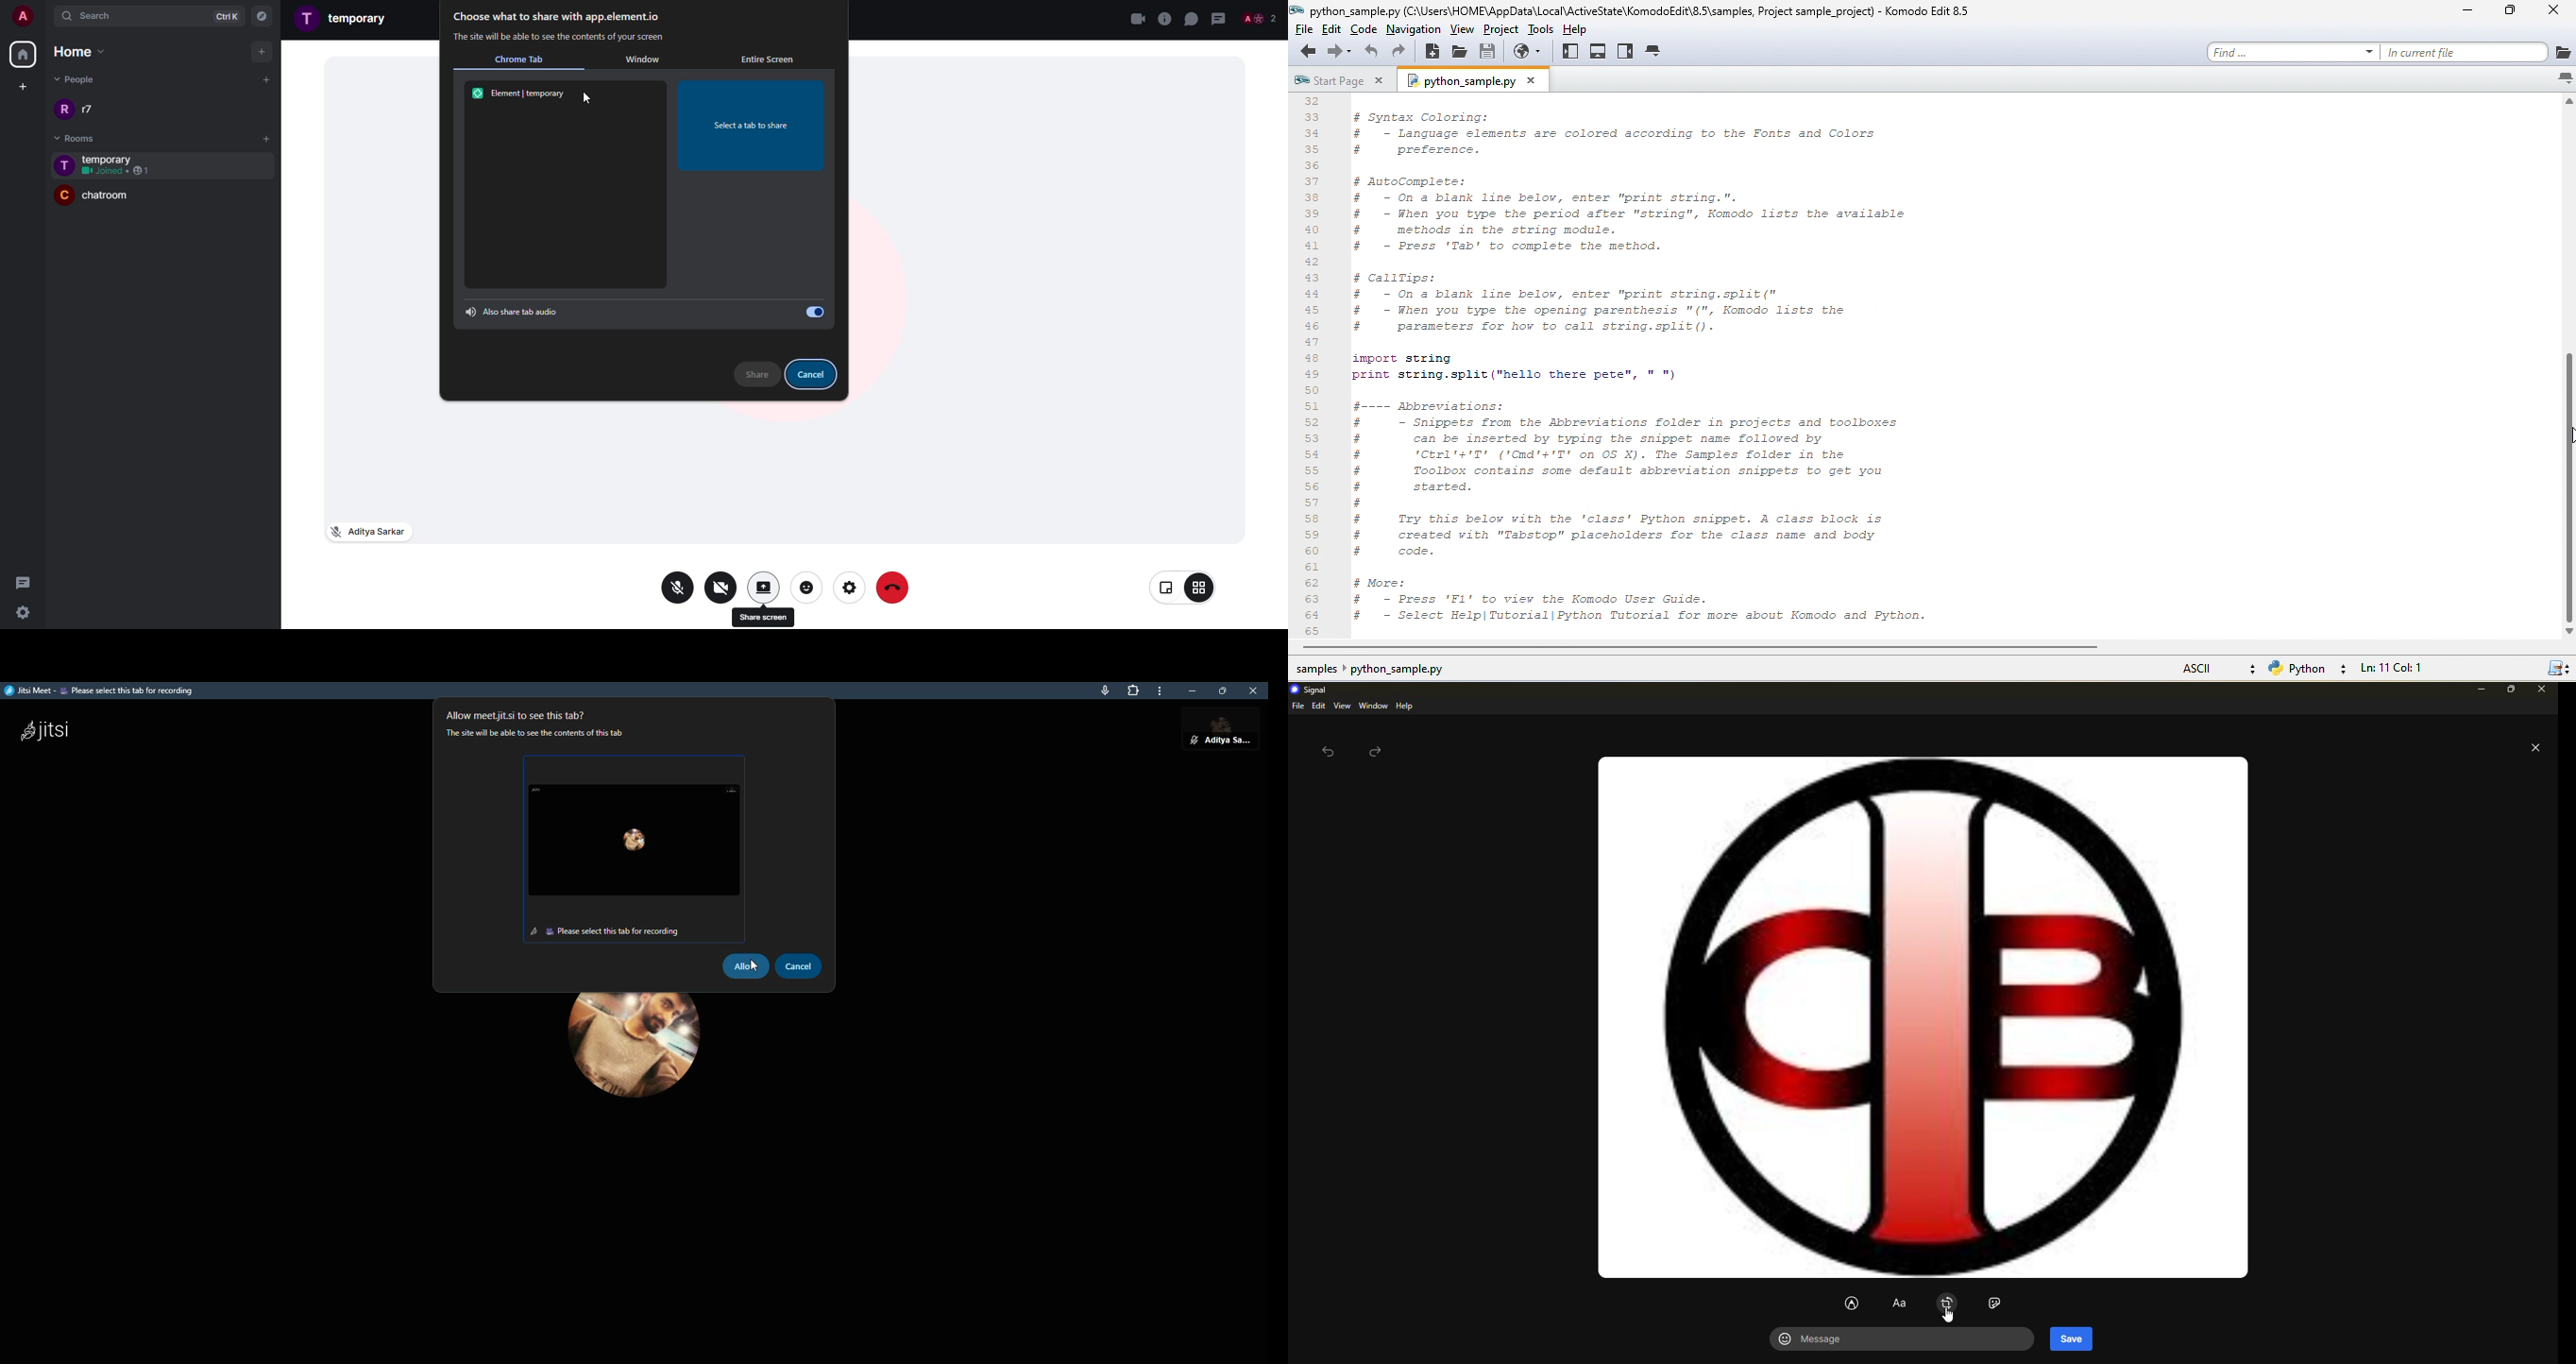 The height and width of the screenshot is (1372, 2576). Describe the element at coordinates (1219, 18) in the screenshot. I see `threads` at that location.